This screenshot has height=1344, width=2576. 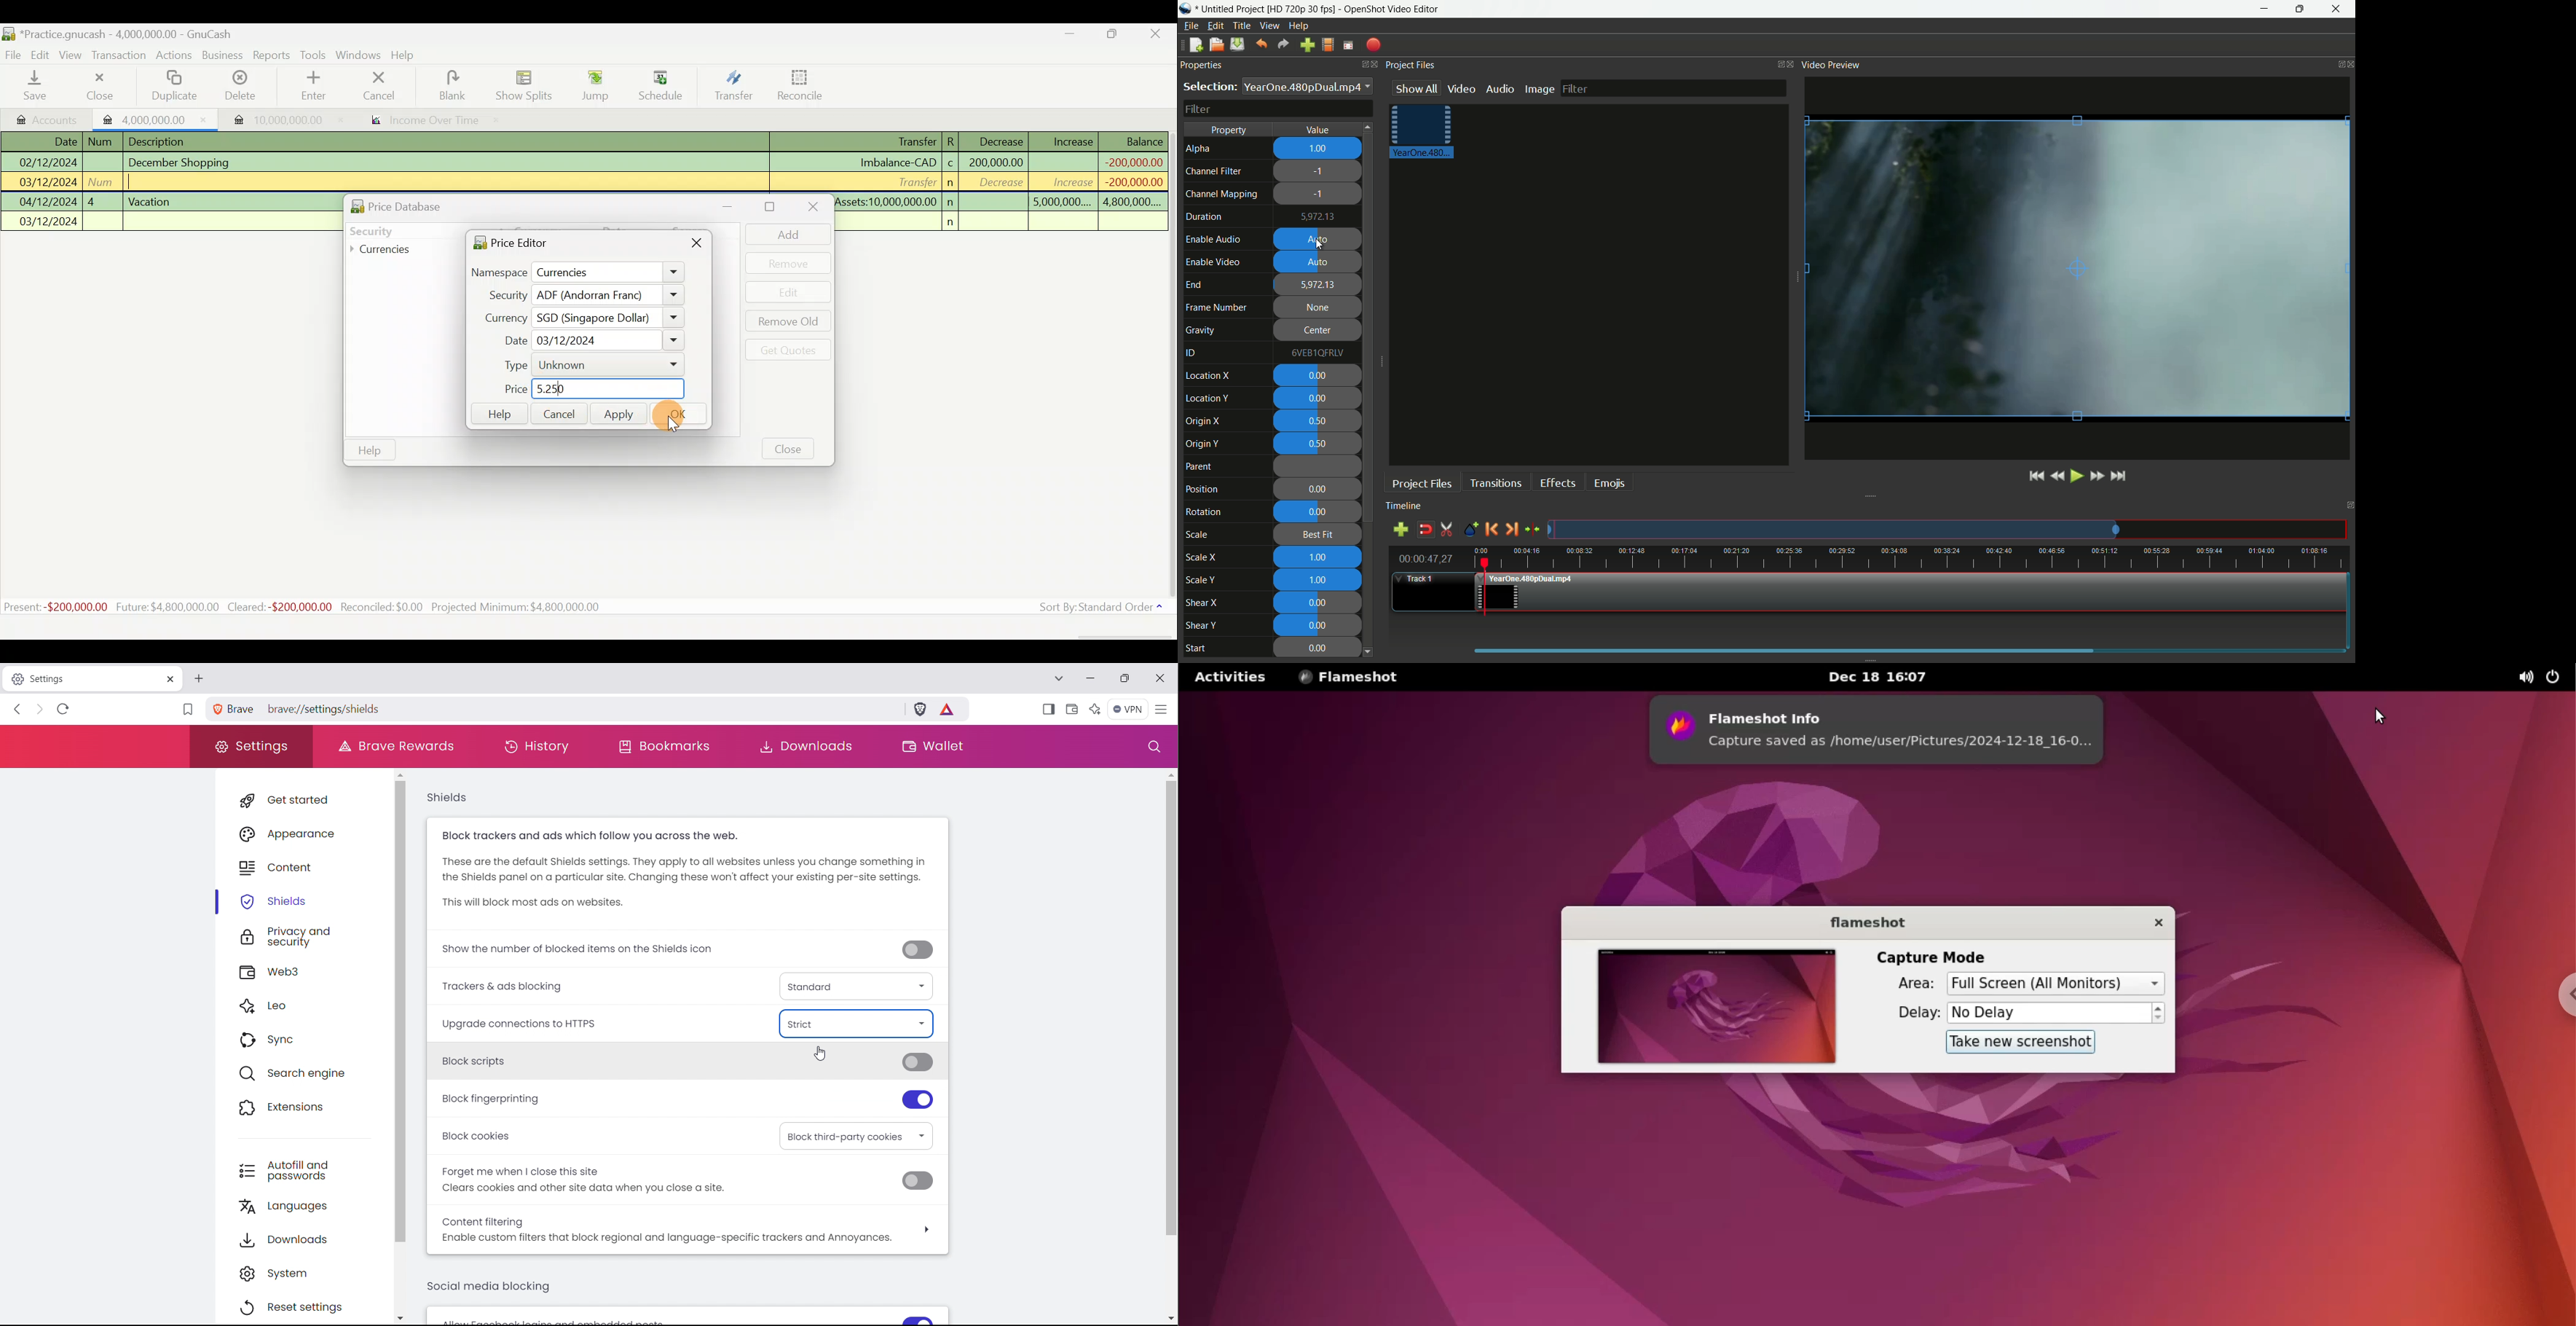 I want to click on n, so click(x=952, y=202).